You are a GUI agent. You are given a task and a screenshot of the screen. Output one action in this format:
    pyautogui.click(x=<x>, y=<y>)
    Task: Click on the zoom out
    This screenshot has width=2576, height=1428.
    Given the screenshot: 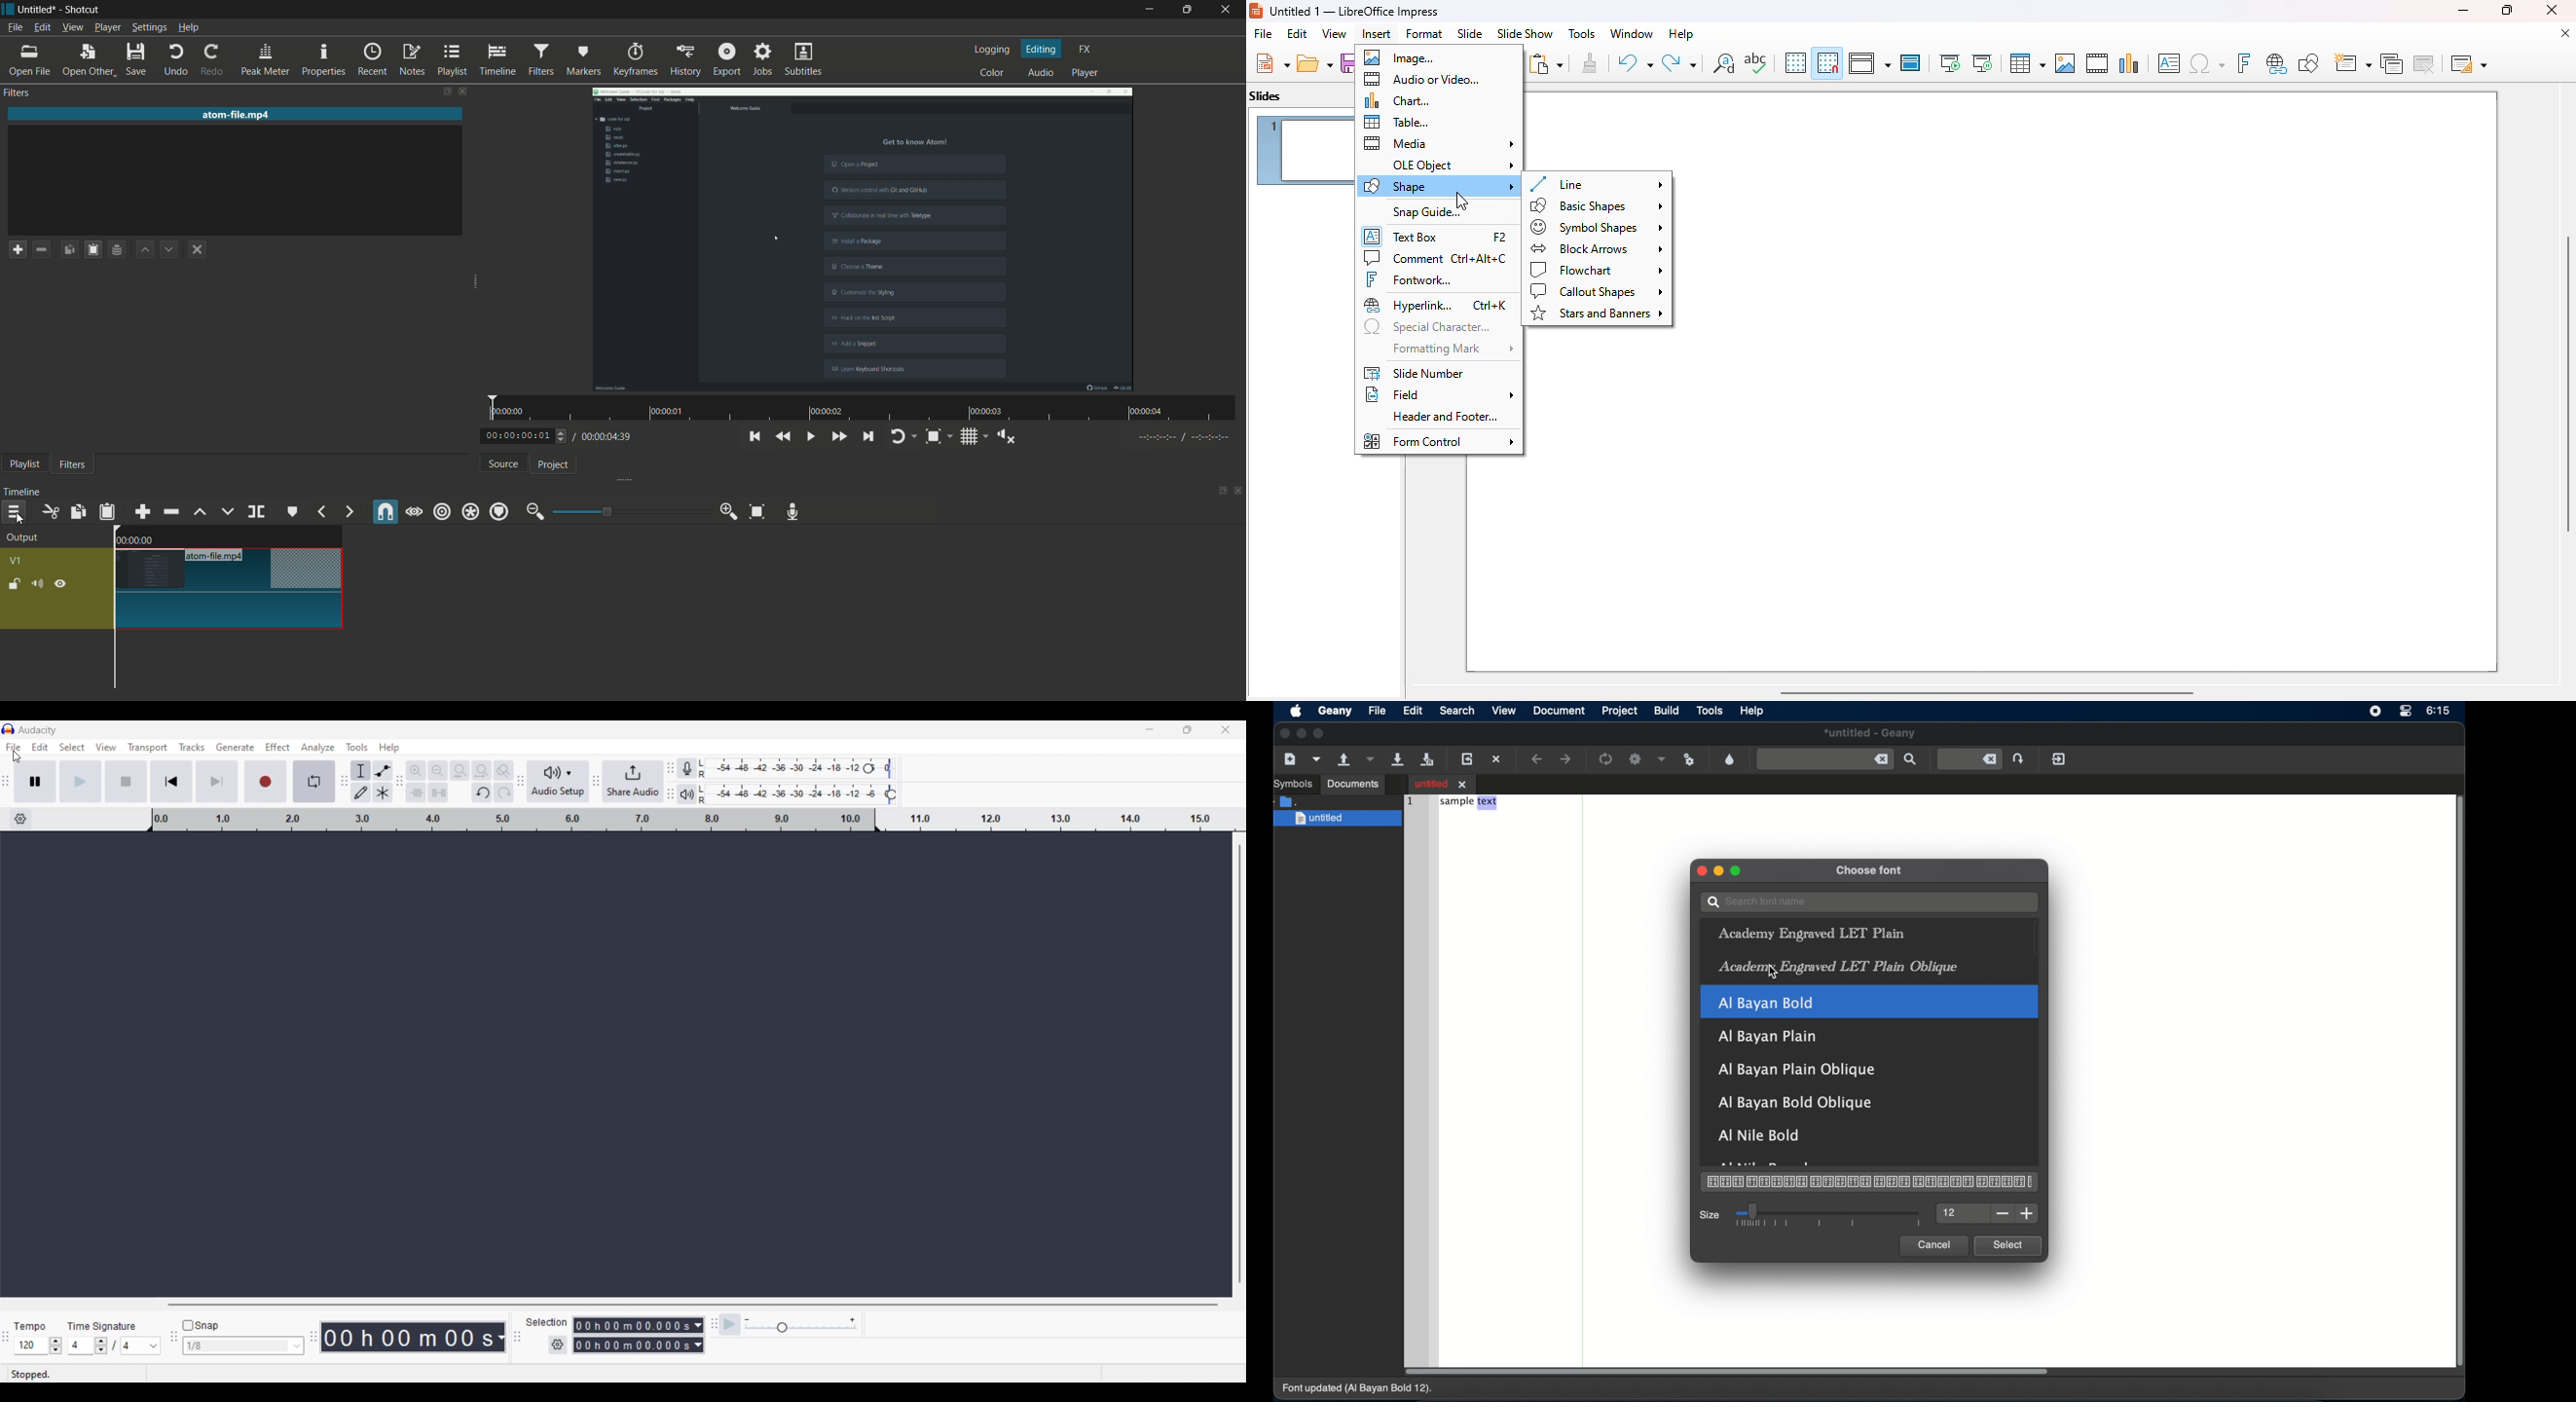 What is the action you would take?
    pyautogui.click(x=535, y=511)
    